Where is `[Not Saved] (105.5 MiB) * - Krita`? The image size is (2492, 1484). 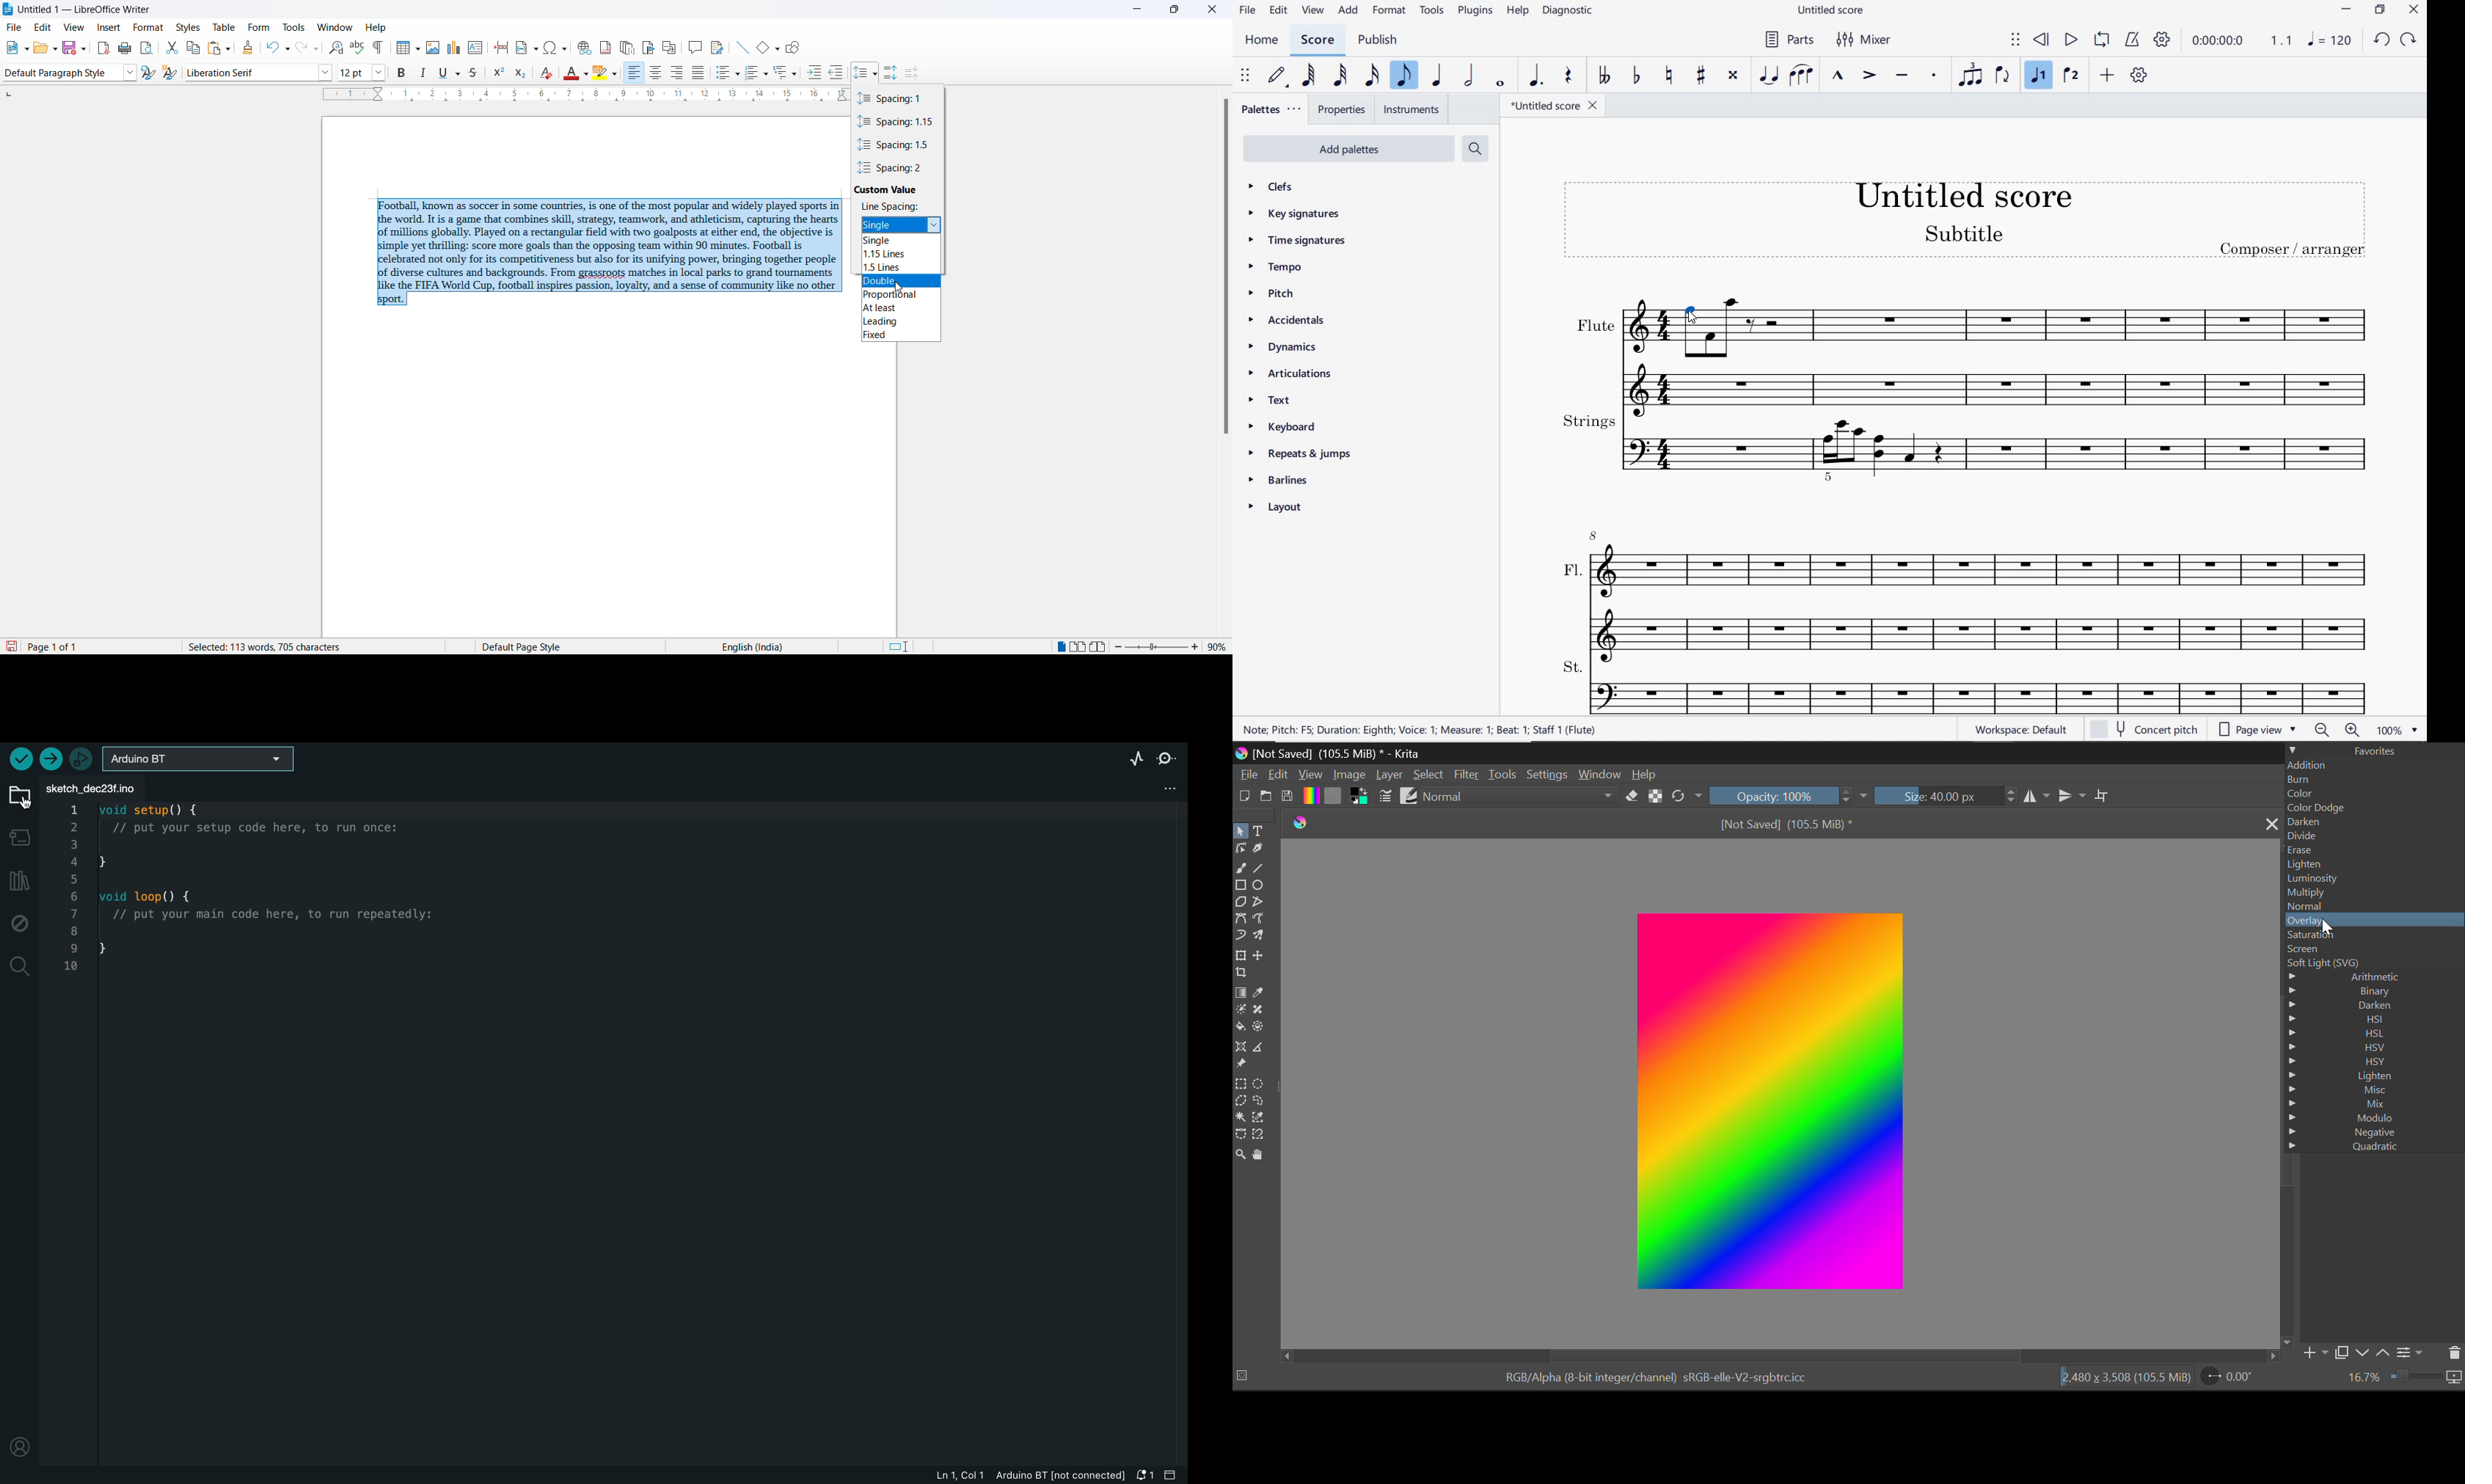 [Not Saved] (105.5 MiB) * - Krita is located at coordinates (1339, 754).